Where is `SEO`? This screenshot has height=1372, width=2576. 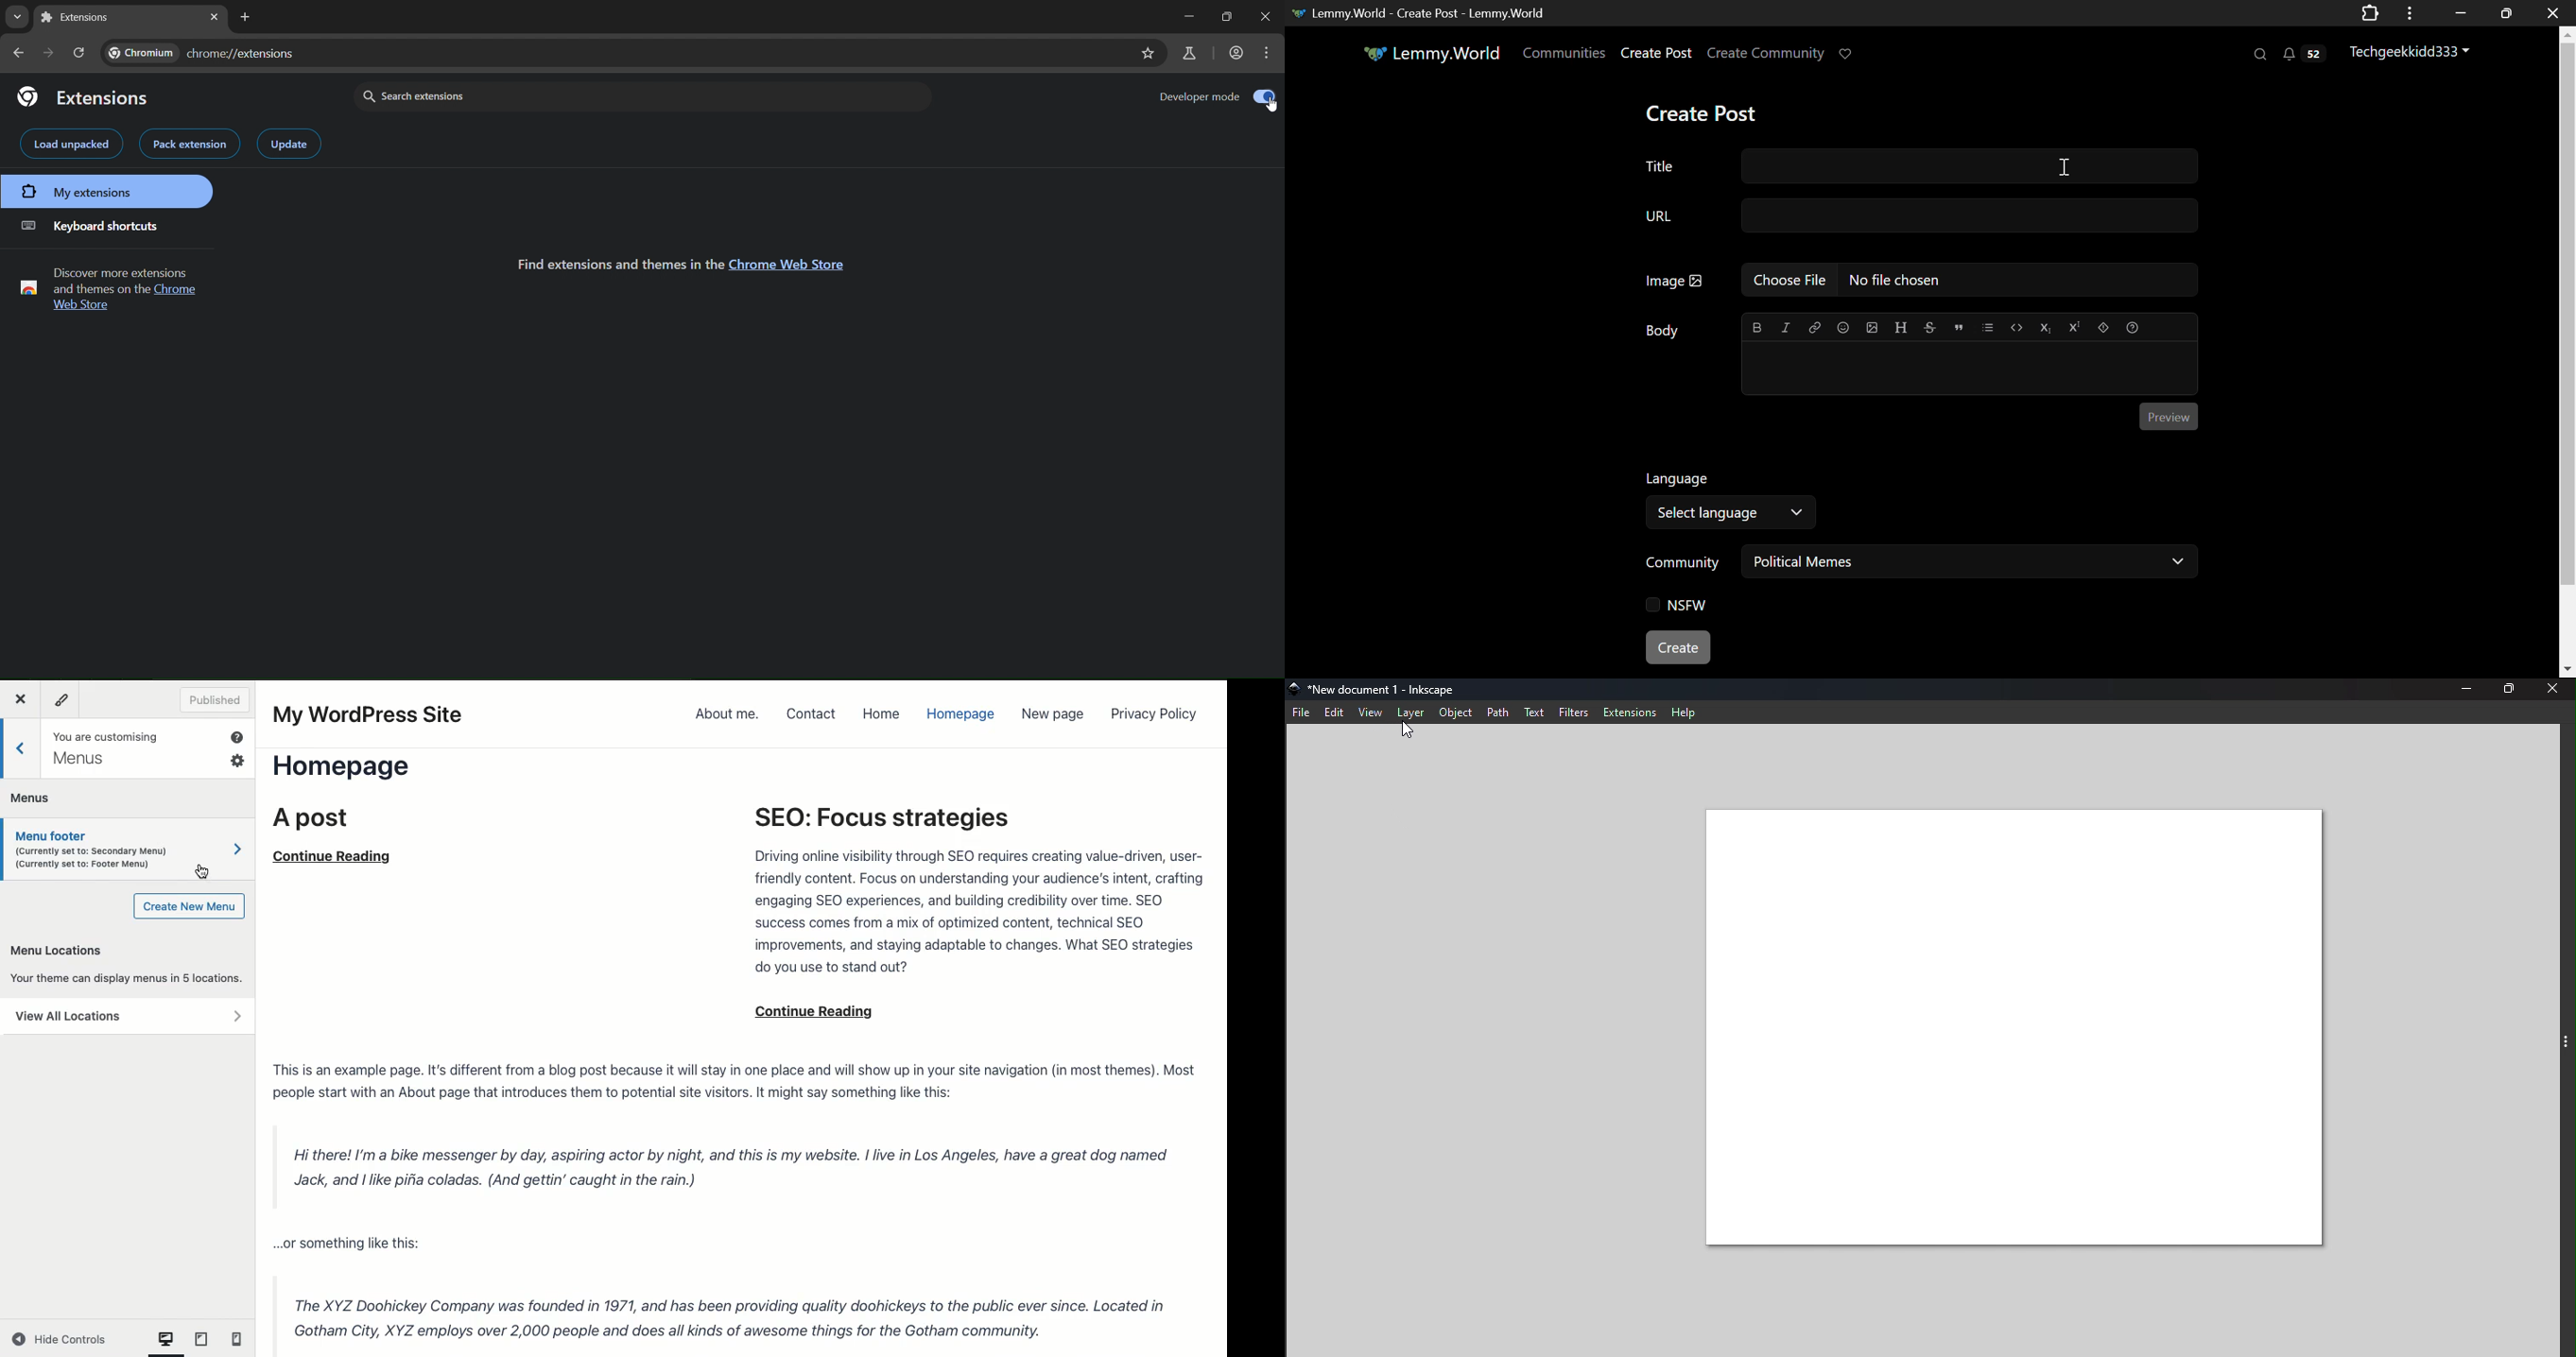 SEO is located at coordinates (975, 893).